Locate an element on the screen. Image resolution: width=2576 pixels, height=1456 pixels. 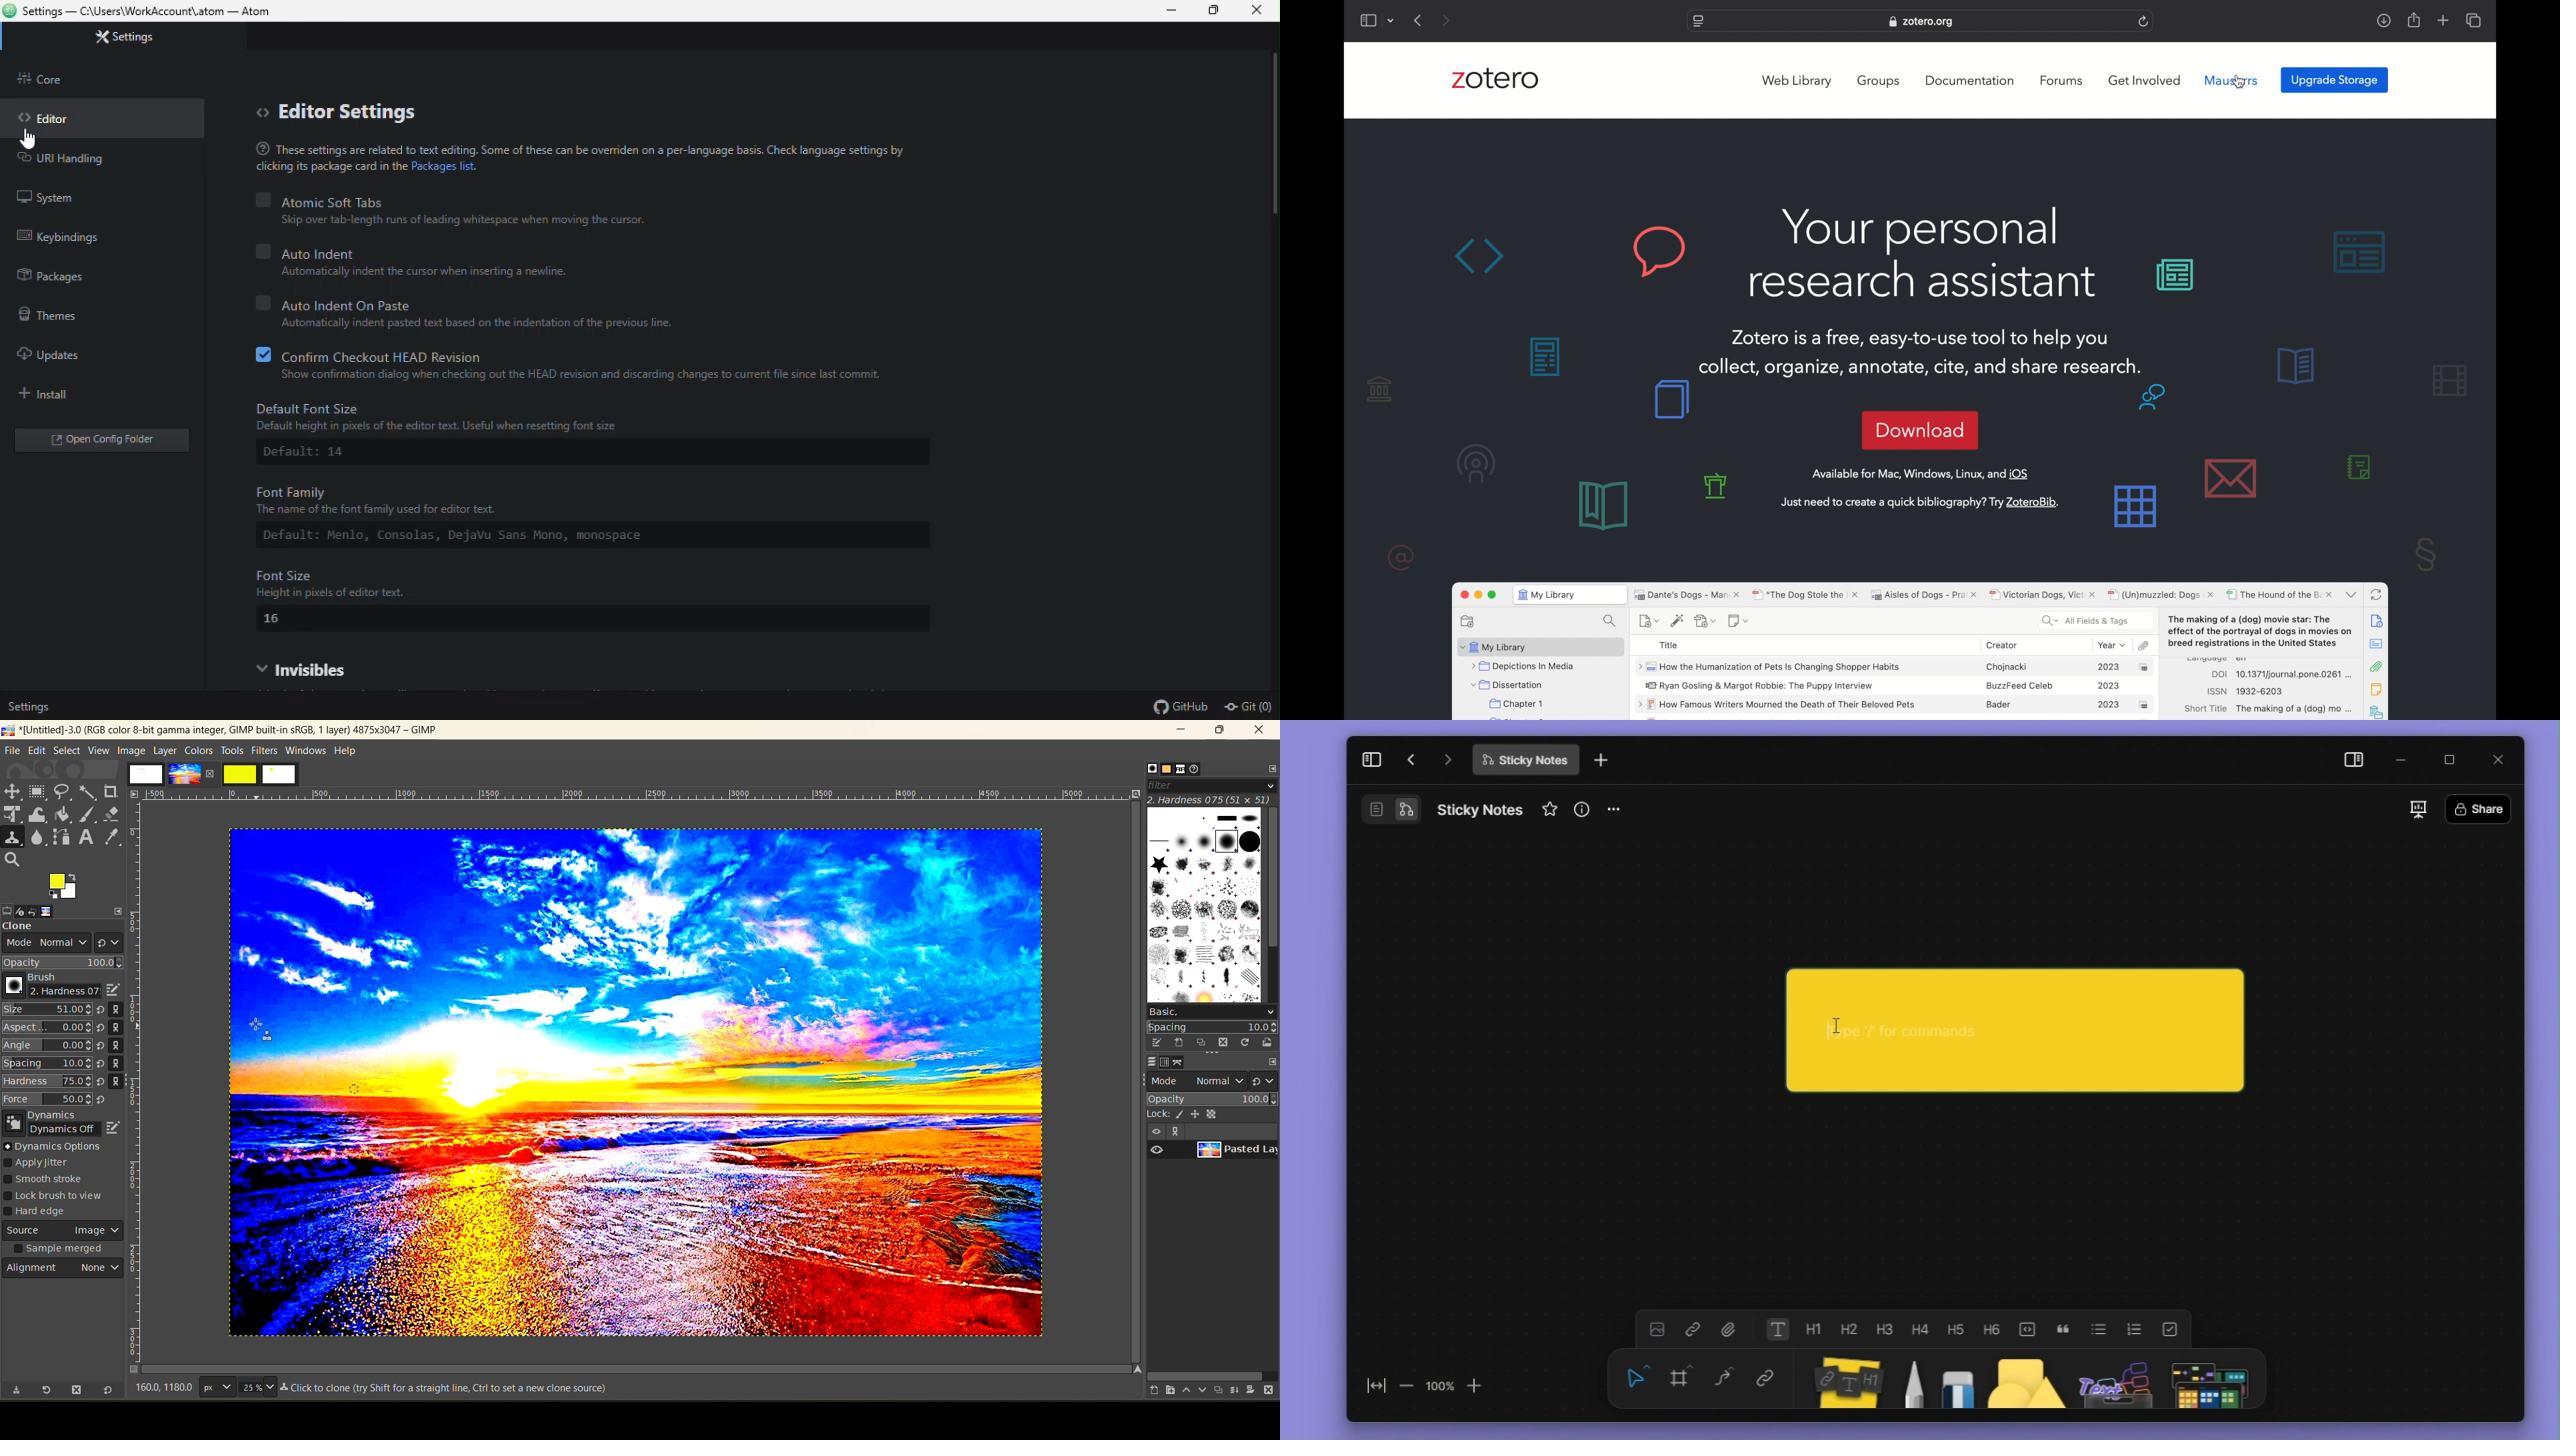
your personal research assistant is located at coordinates (1924, 254).